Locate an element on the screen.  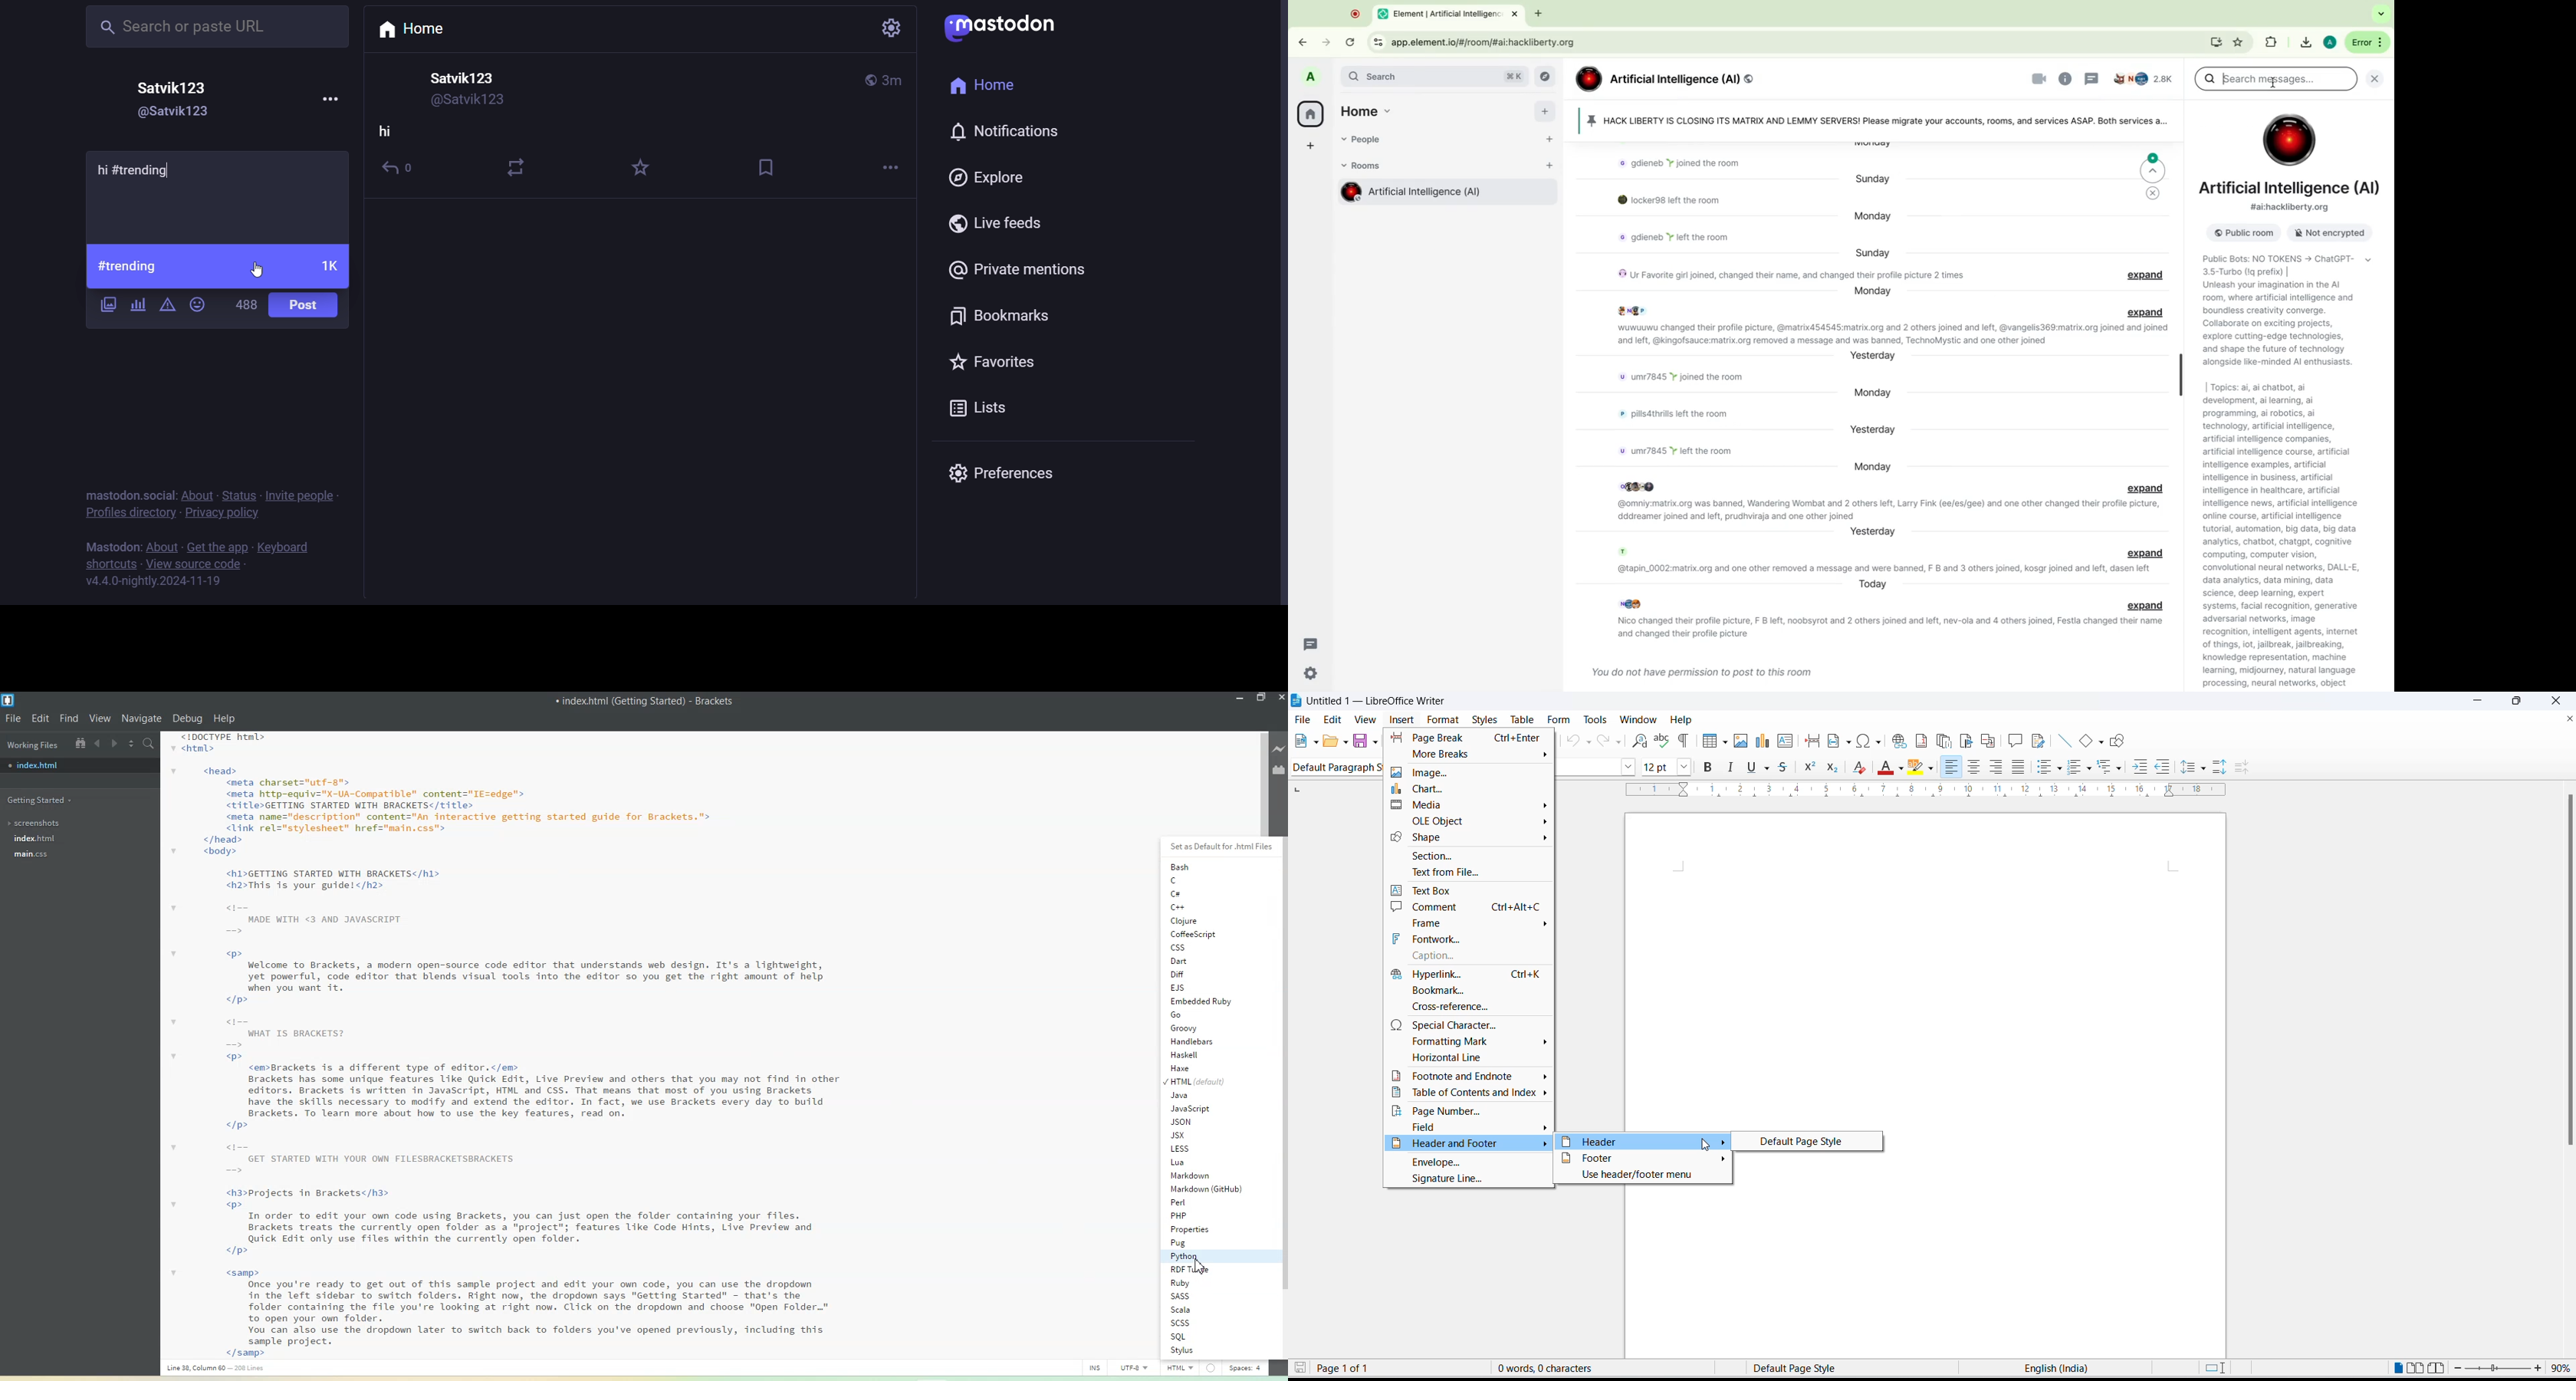
reply is located at coordinates (402, 172).